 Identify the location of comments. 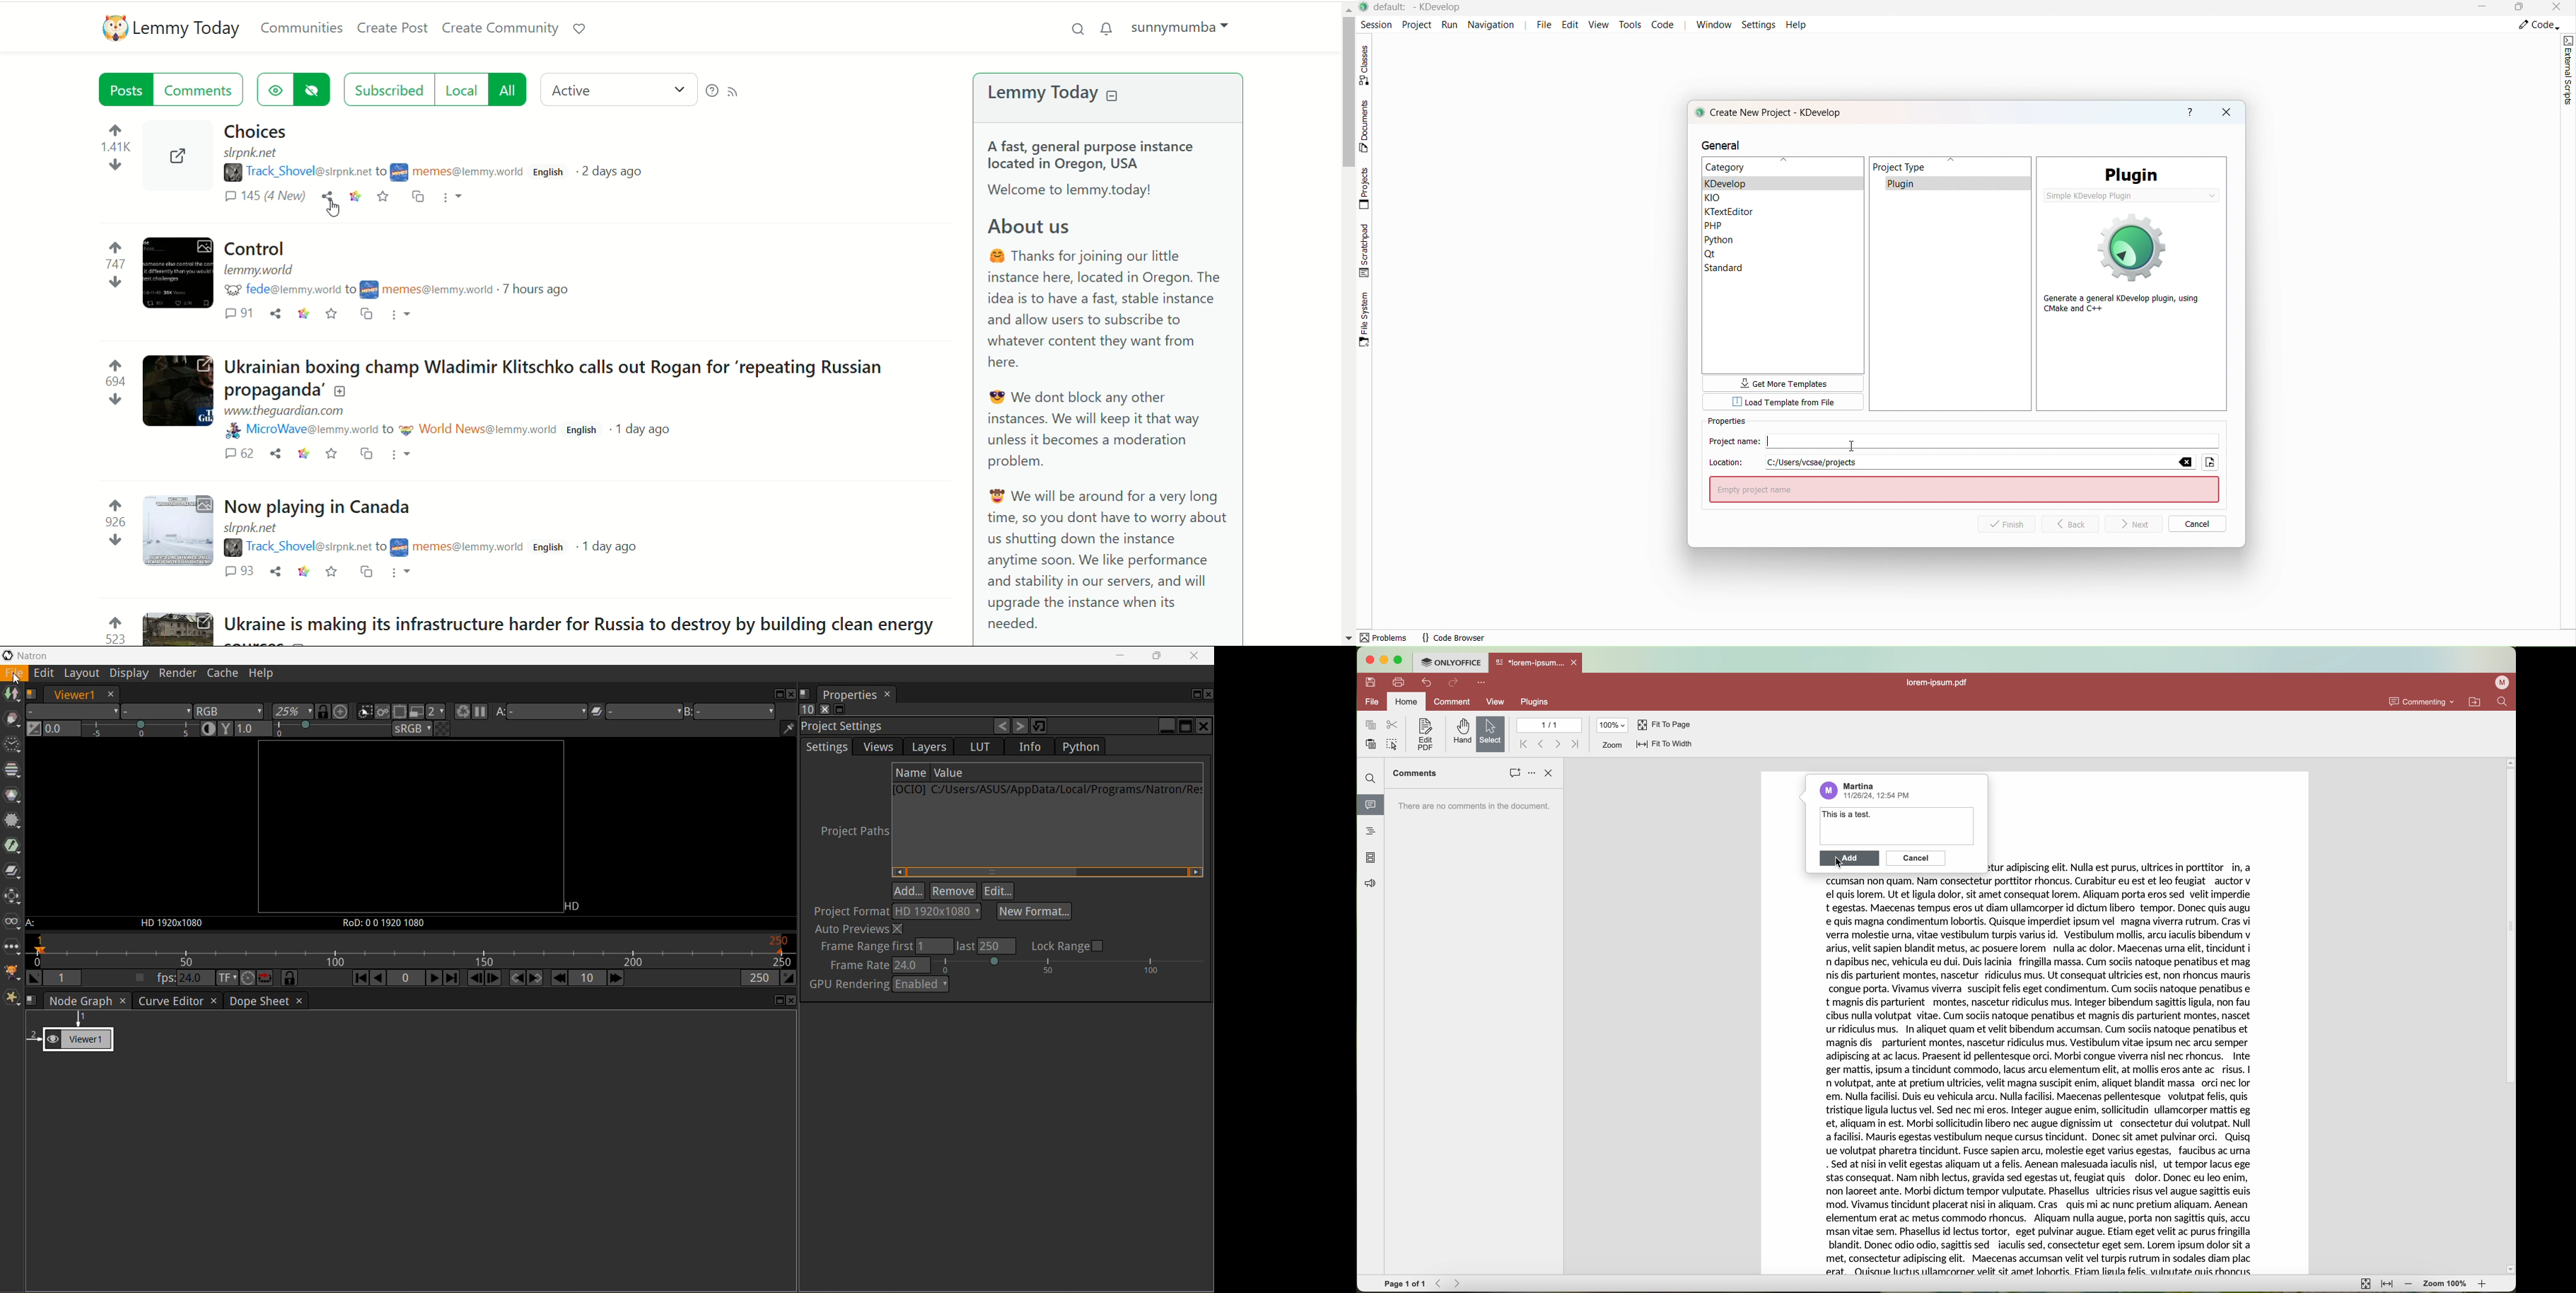
(202, 88).